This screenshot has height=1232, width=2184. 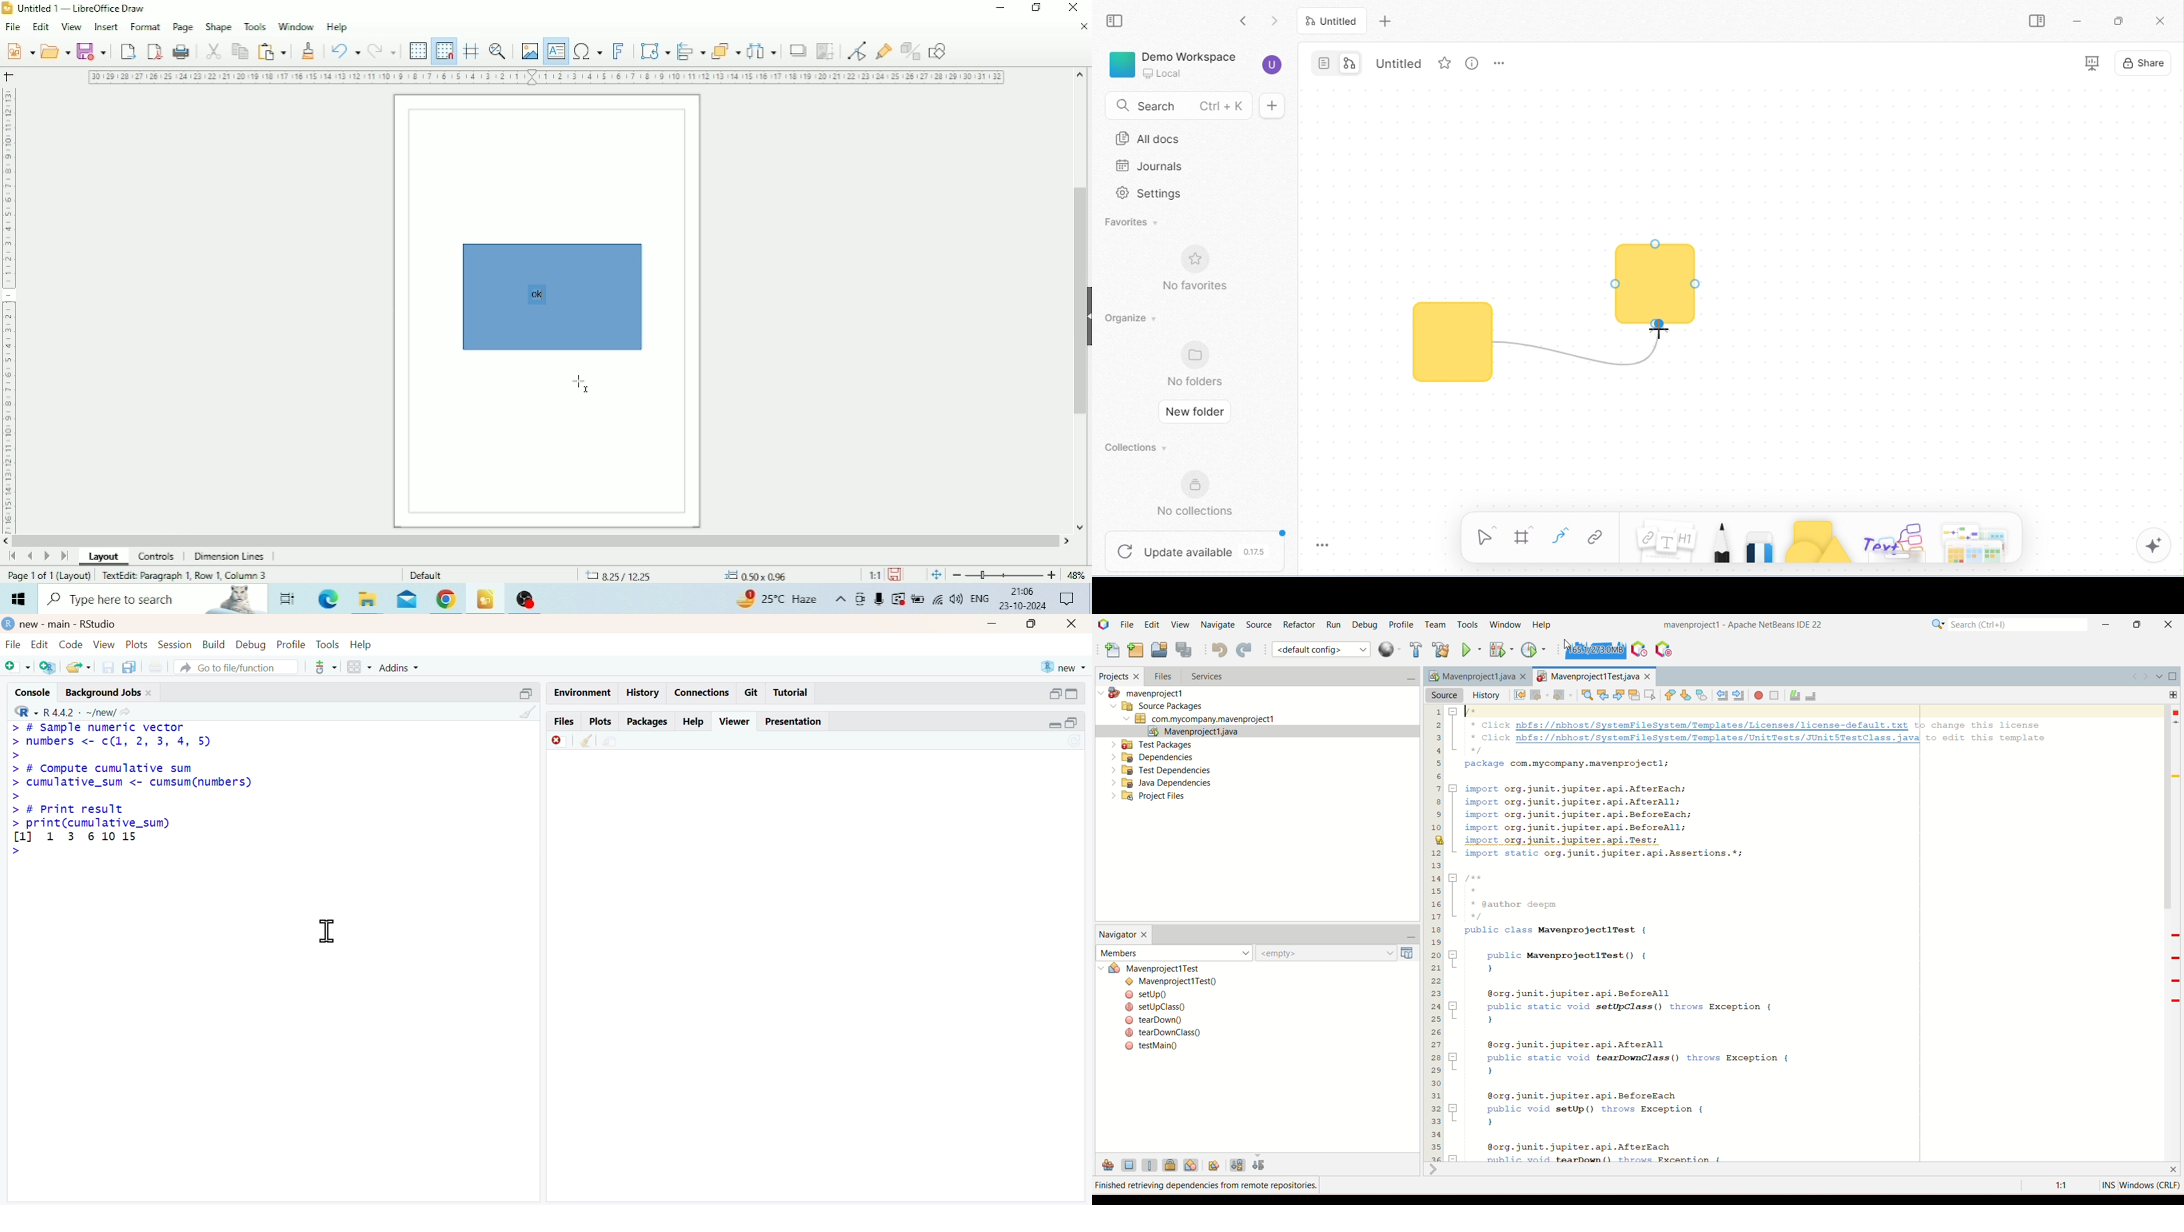 What do you see at coordinates (793, 723) in the screenshot?
I see `Presentation` at bounding box center [793, 723].